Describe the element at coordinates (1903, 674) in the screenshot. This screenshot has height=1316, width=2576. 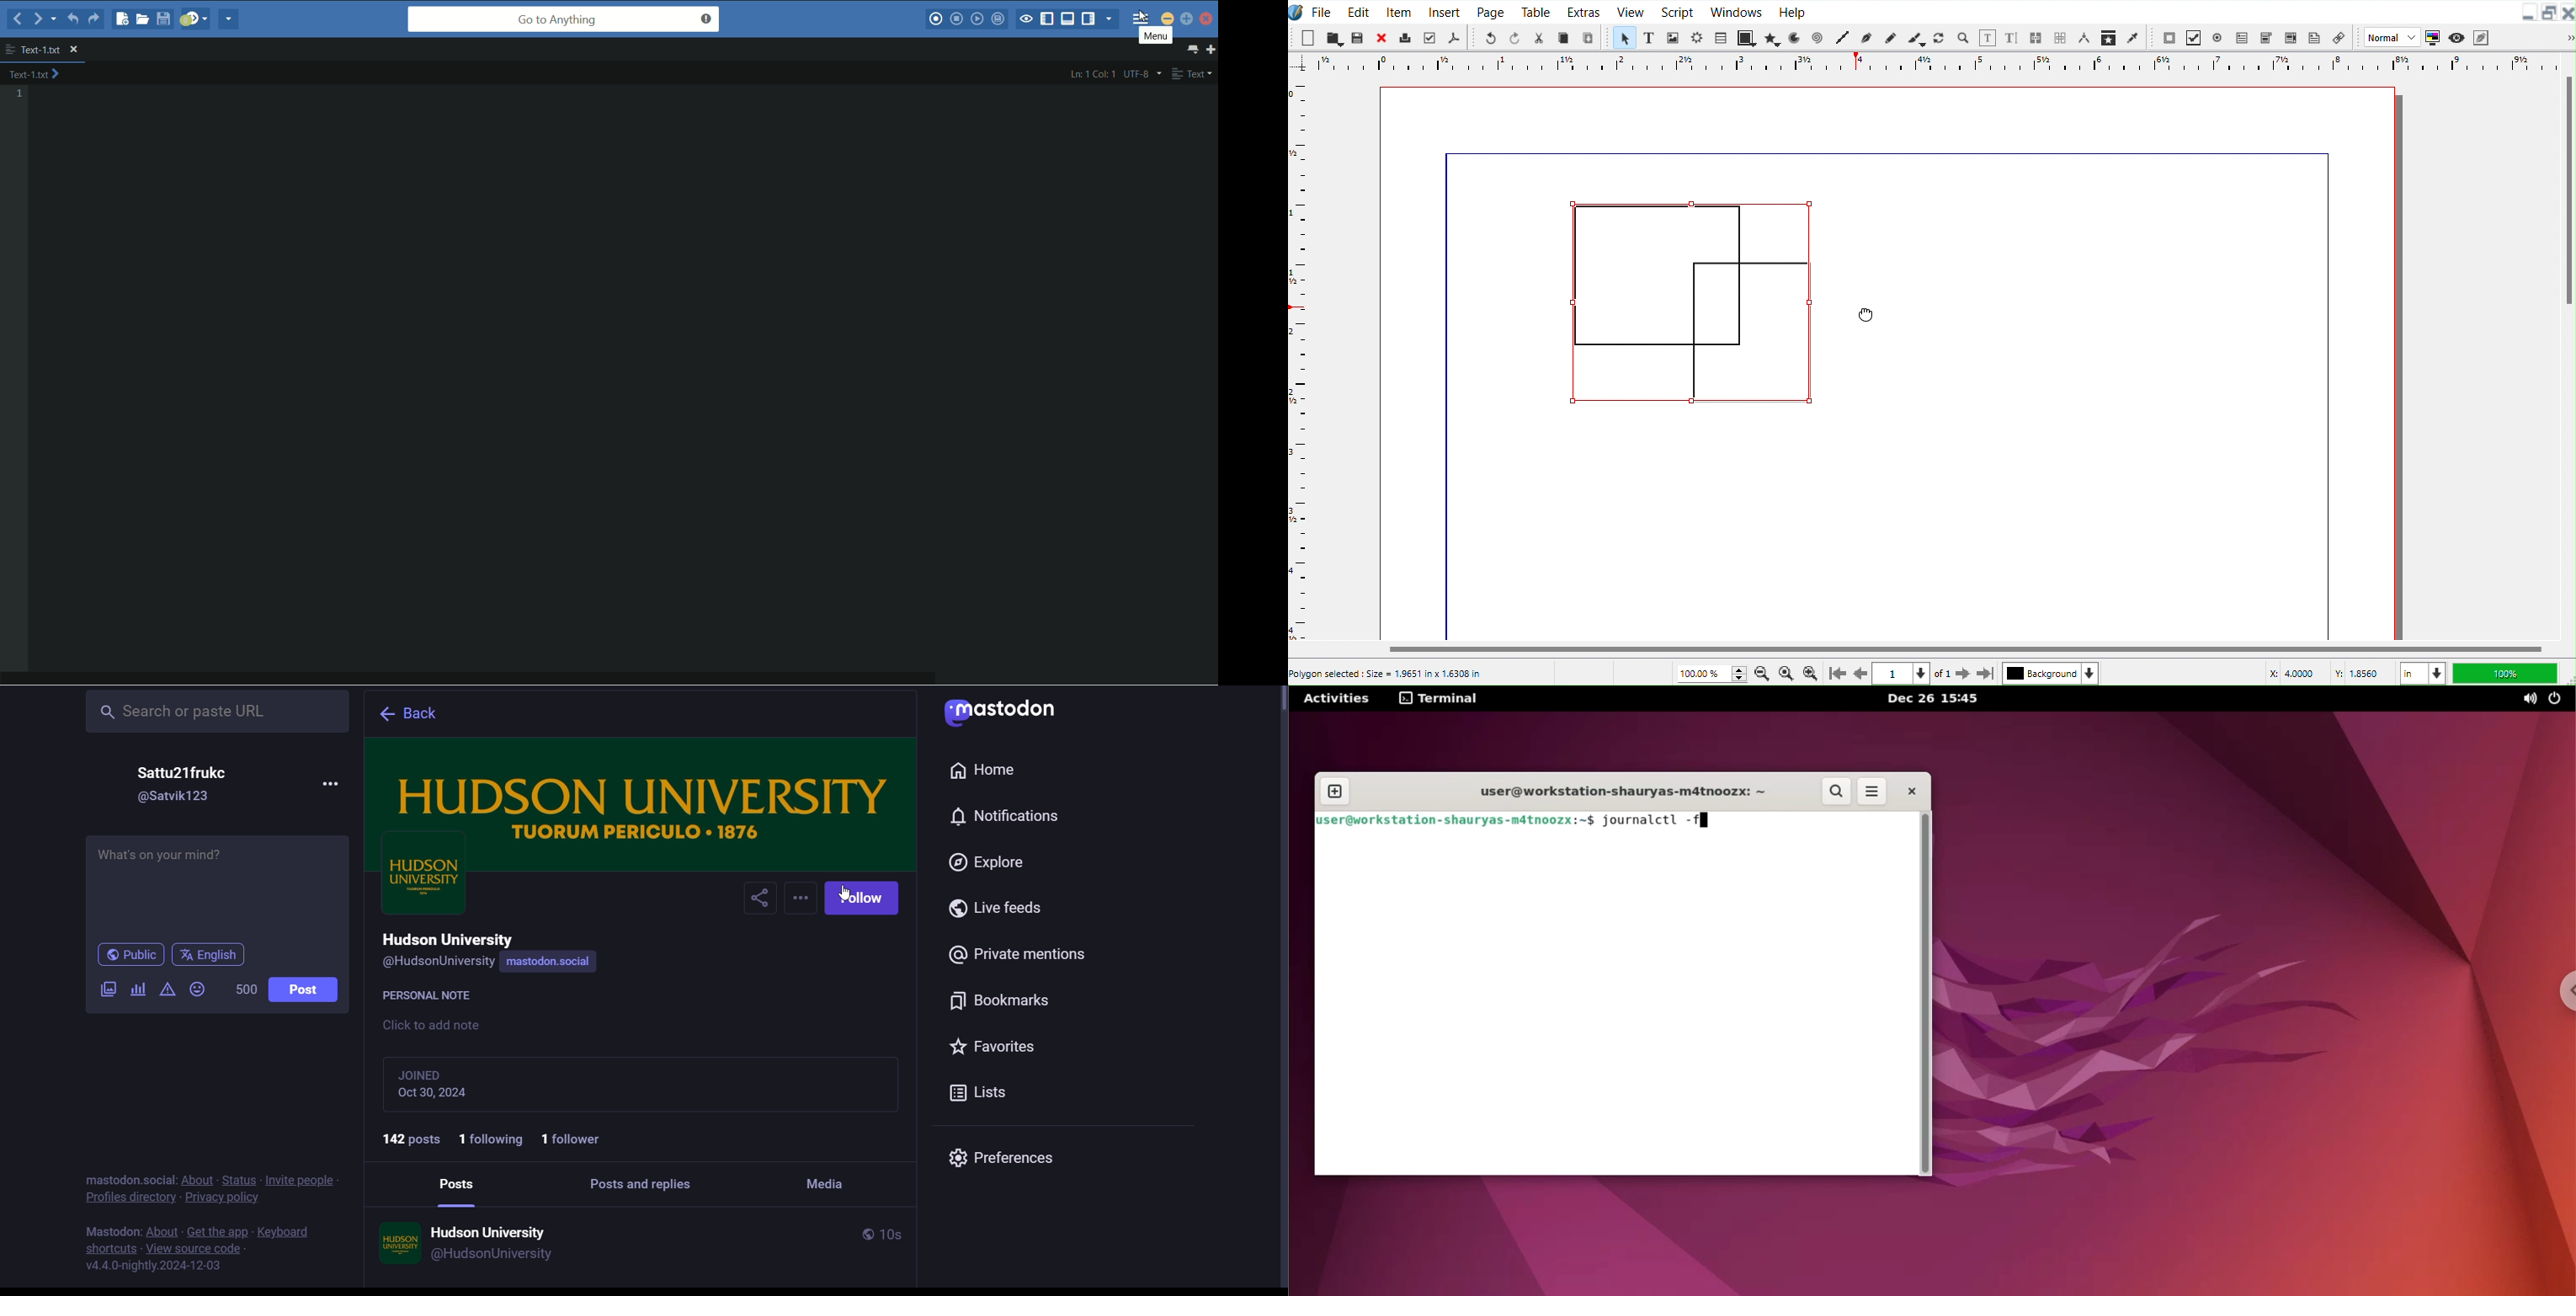
I see `Select current page` at that location.